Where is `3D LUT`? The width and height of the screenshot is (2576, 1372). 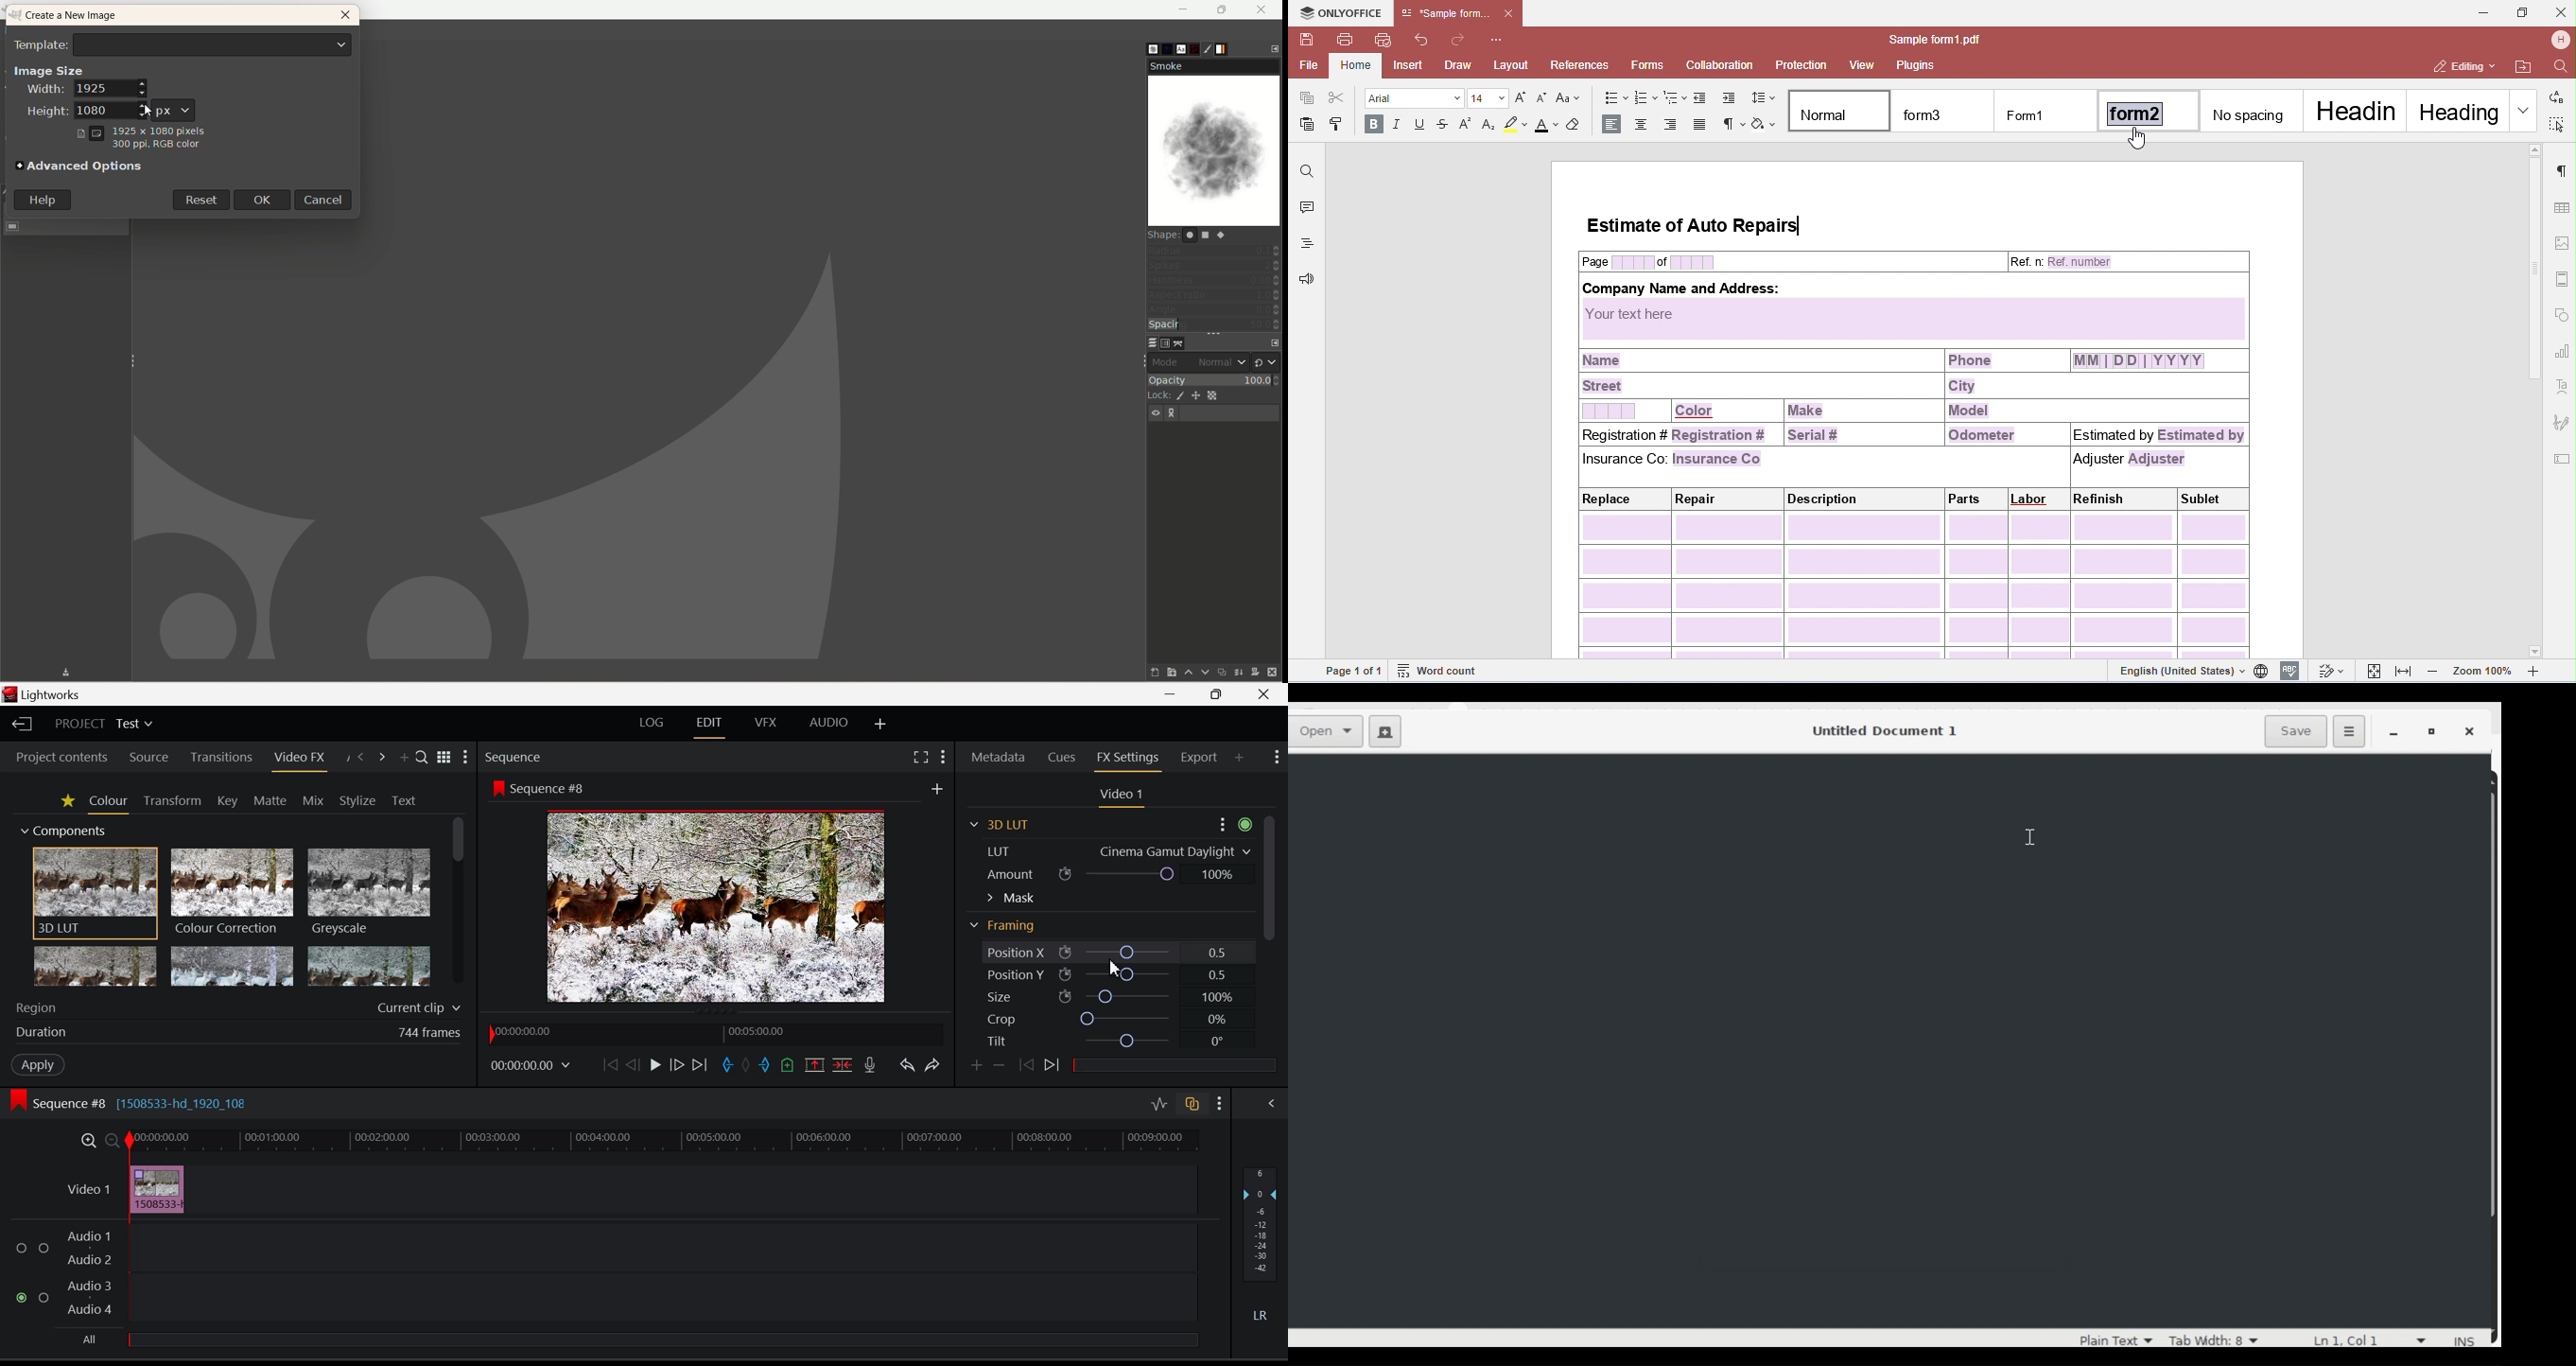
3D LUT is located at coordinates (93, 894).